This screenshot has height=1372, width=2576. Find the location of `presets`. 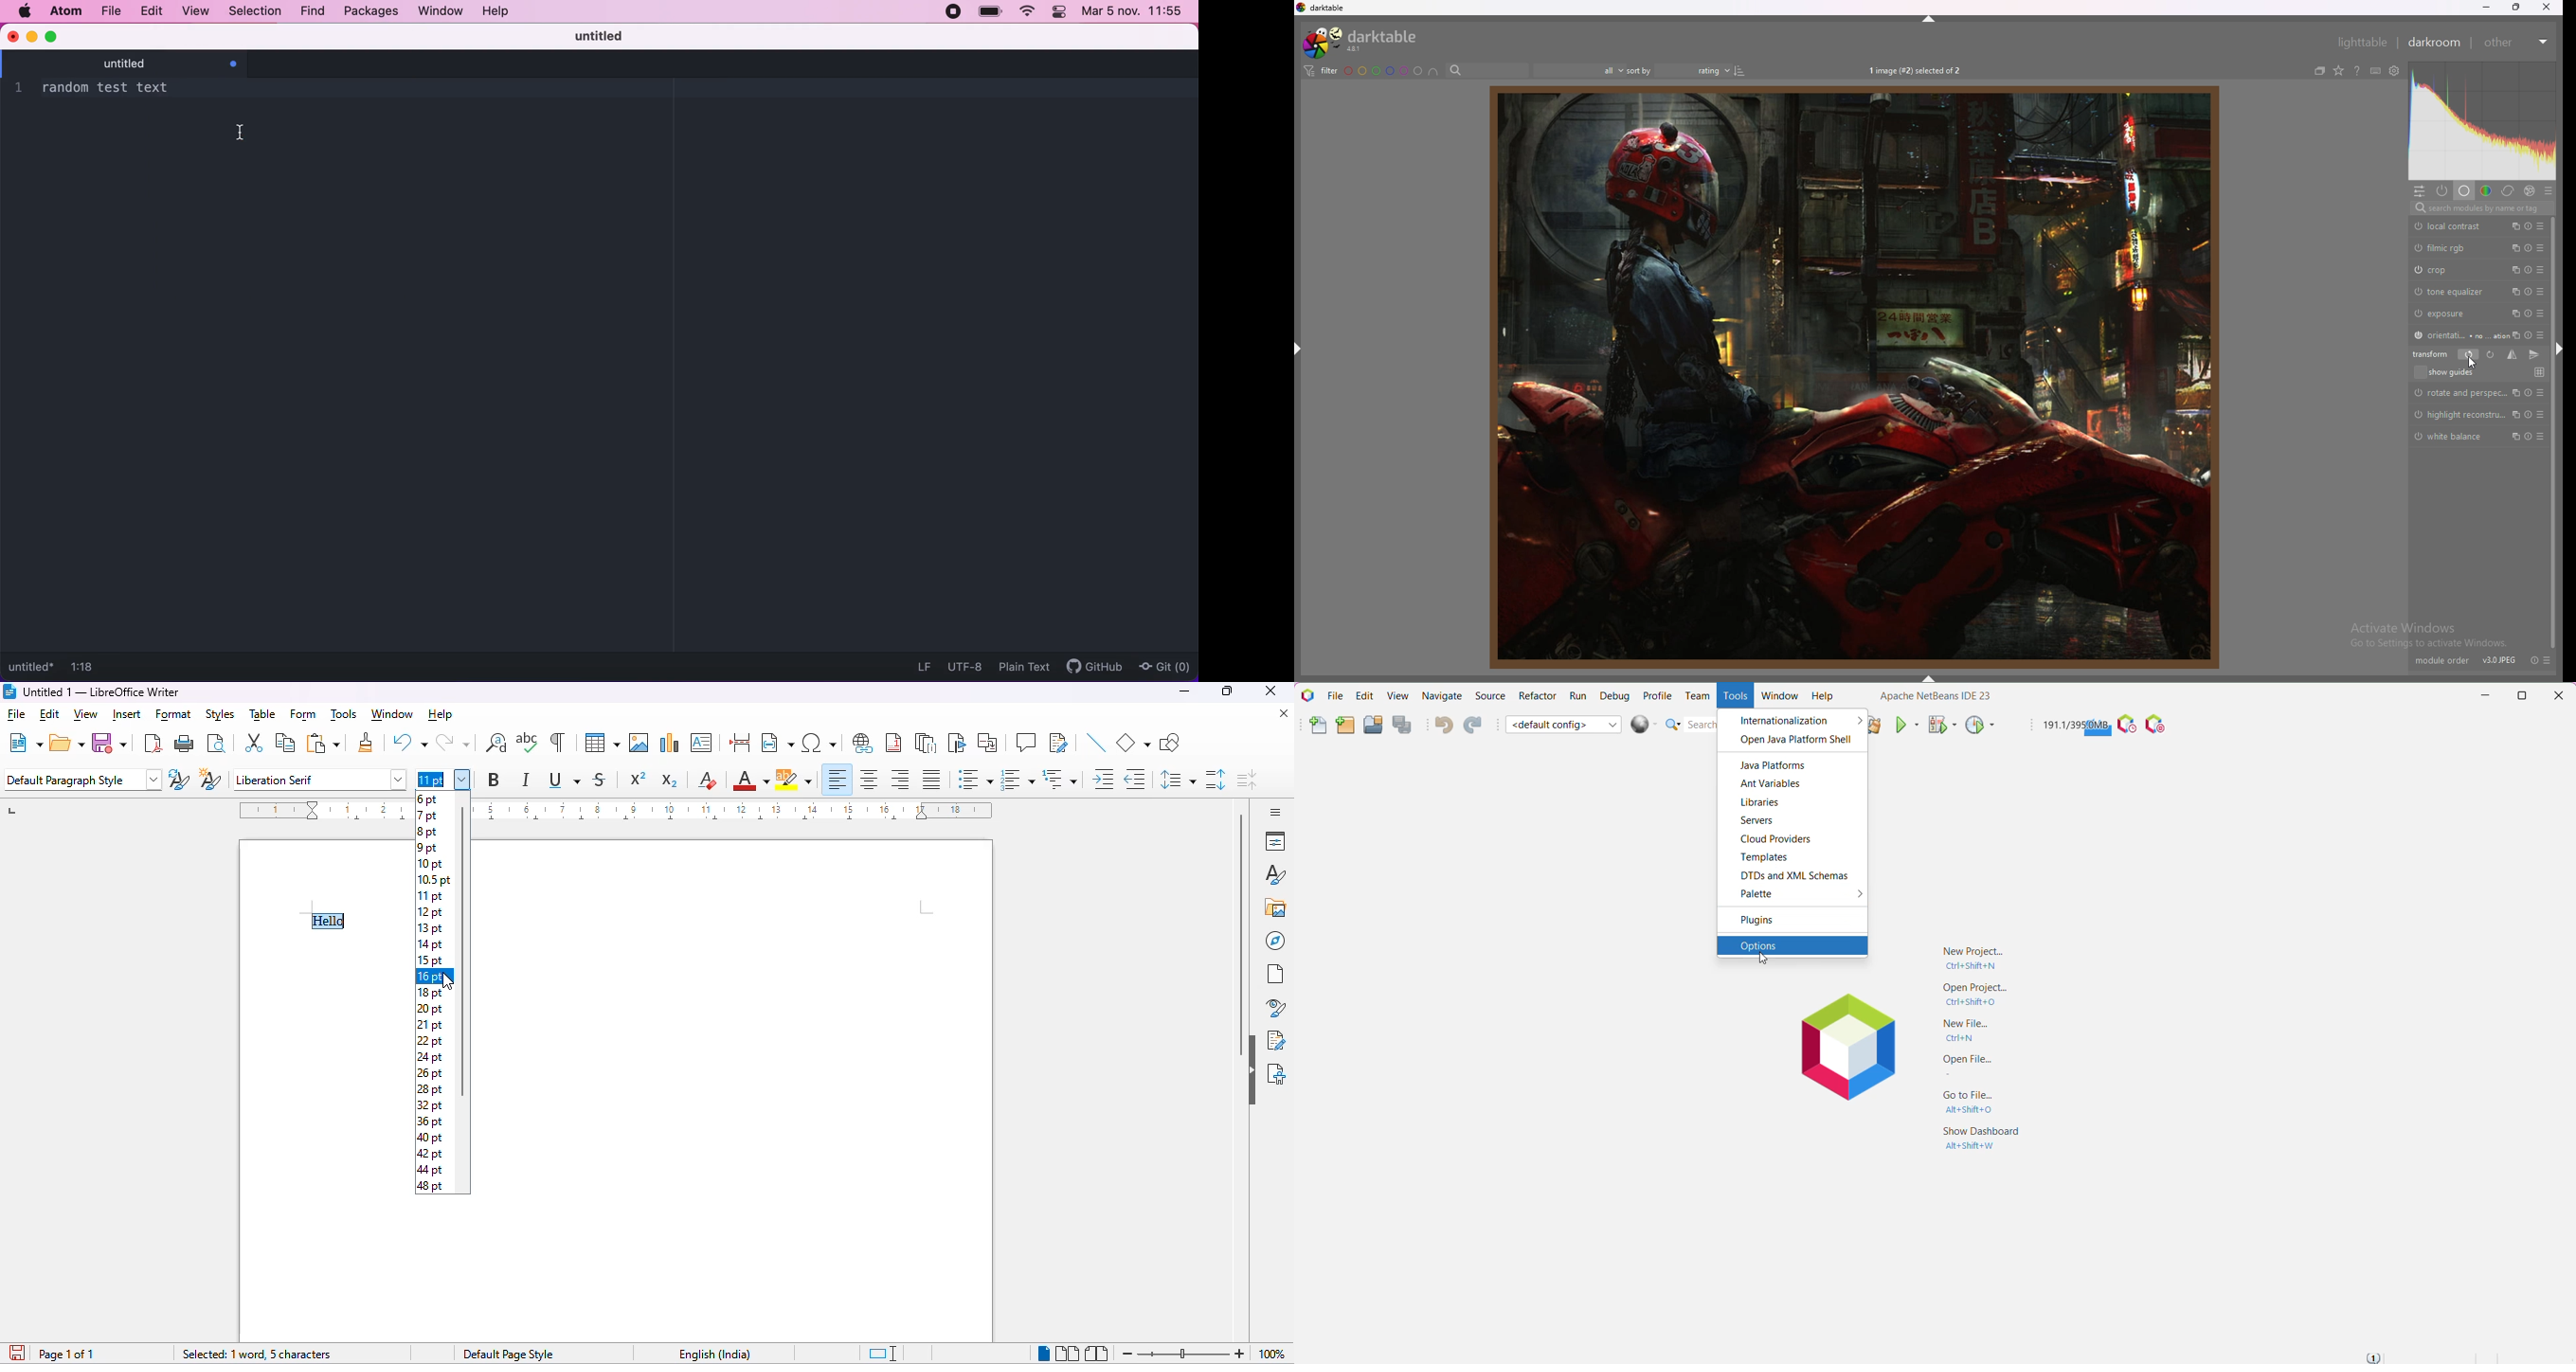

presets is located at coordinates (2540, 291).